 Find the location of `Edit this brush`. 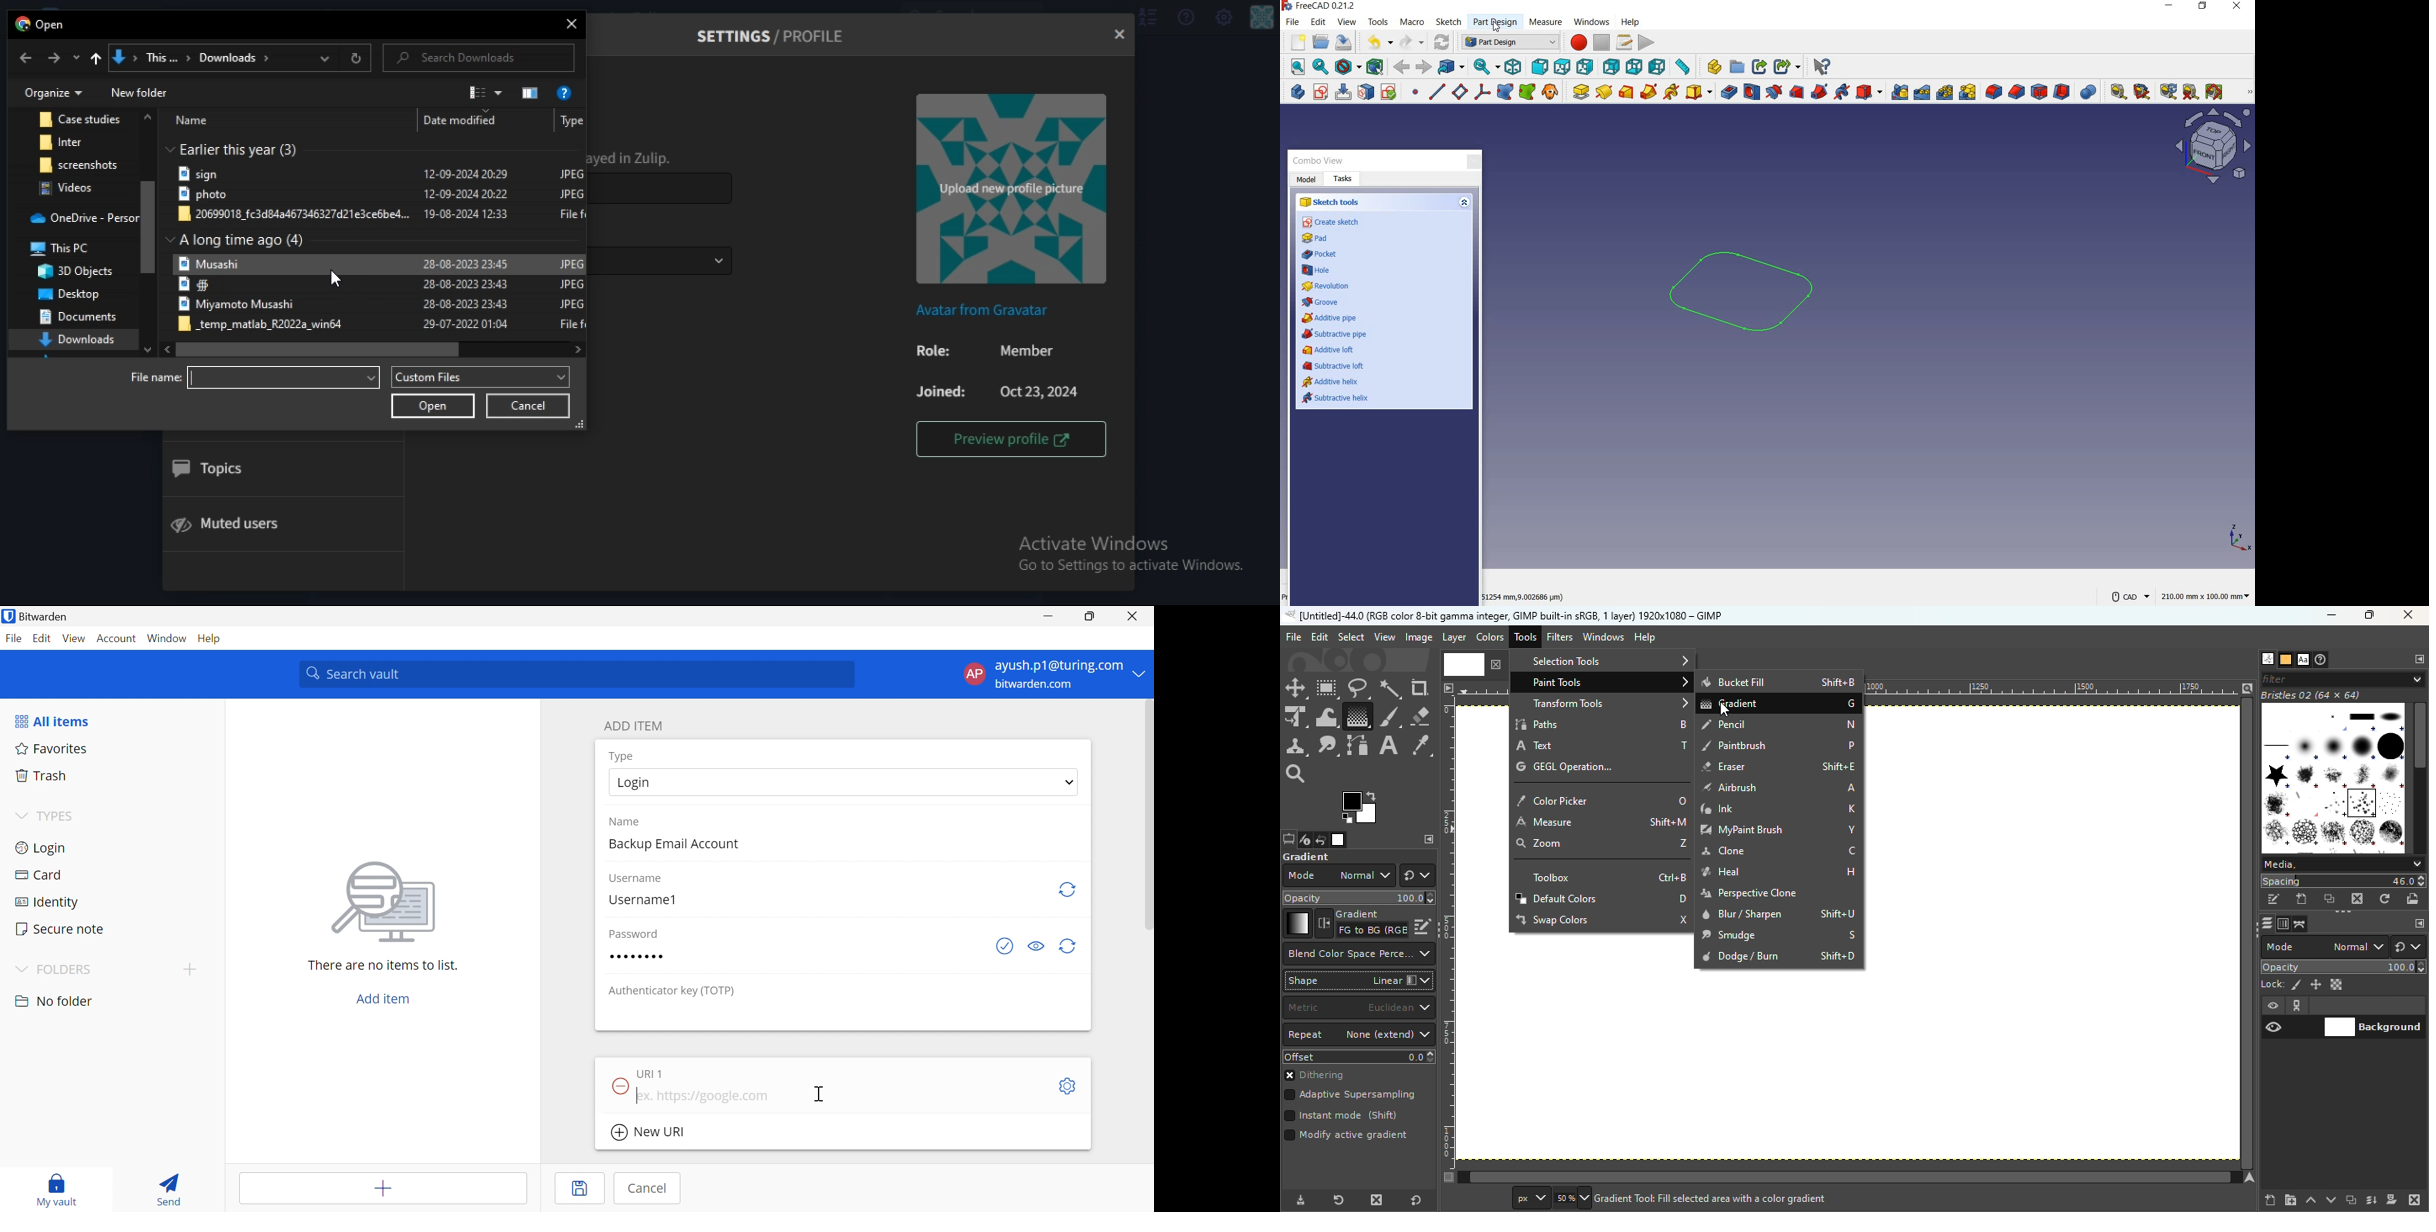

Edit this brush is located at coordinates (2274, 900).